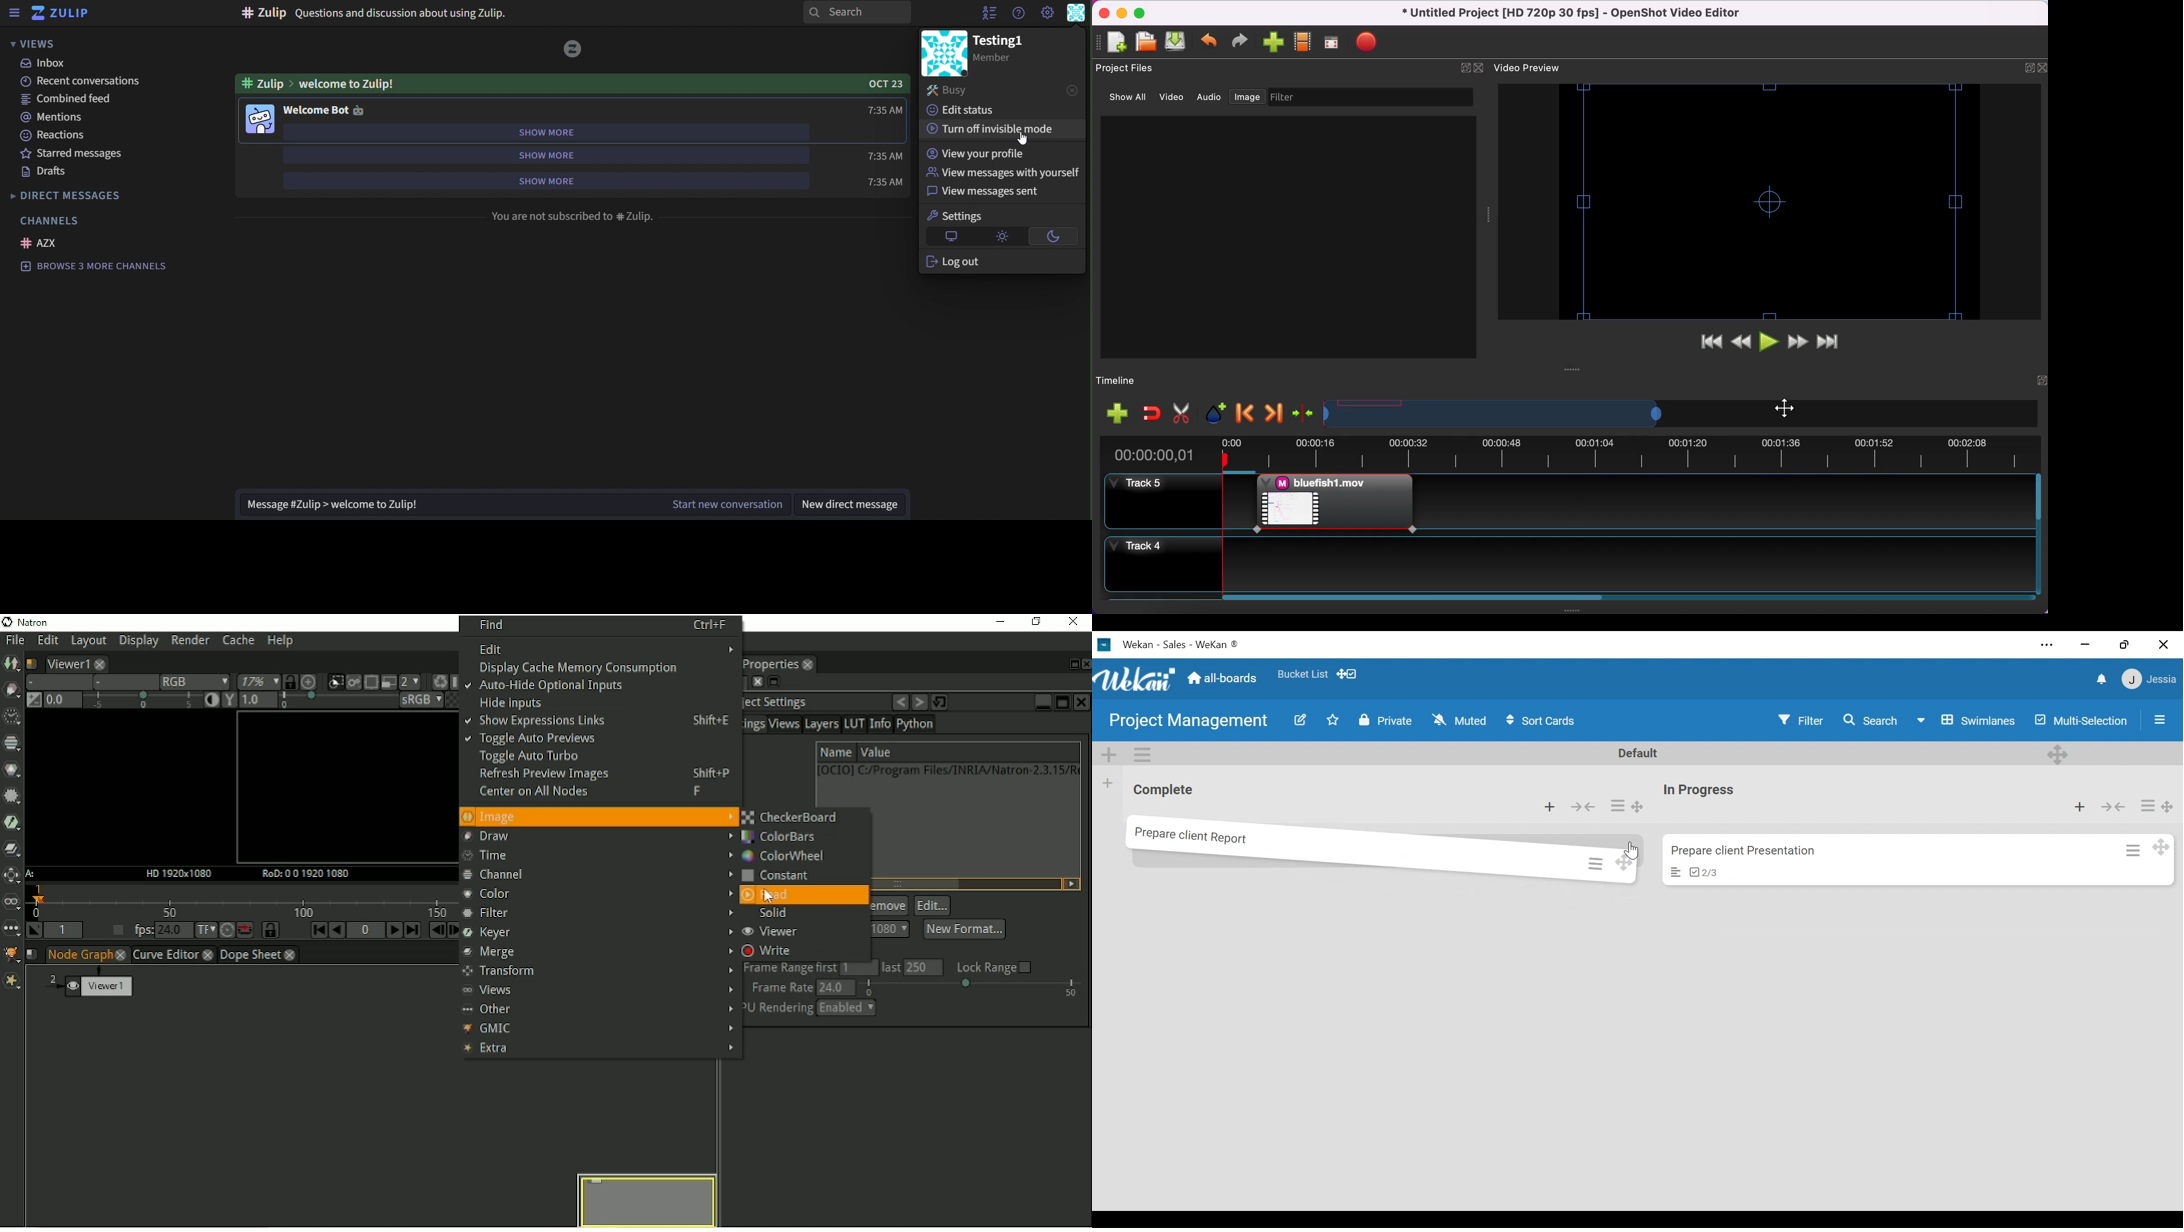 This screenshot has width=2184, height=1232. Describe the element at coordinates (977, 216) in the screenshot. I see `settings` at that location.